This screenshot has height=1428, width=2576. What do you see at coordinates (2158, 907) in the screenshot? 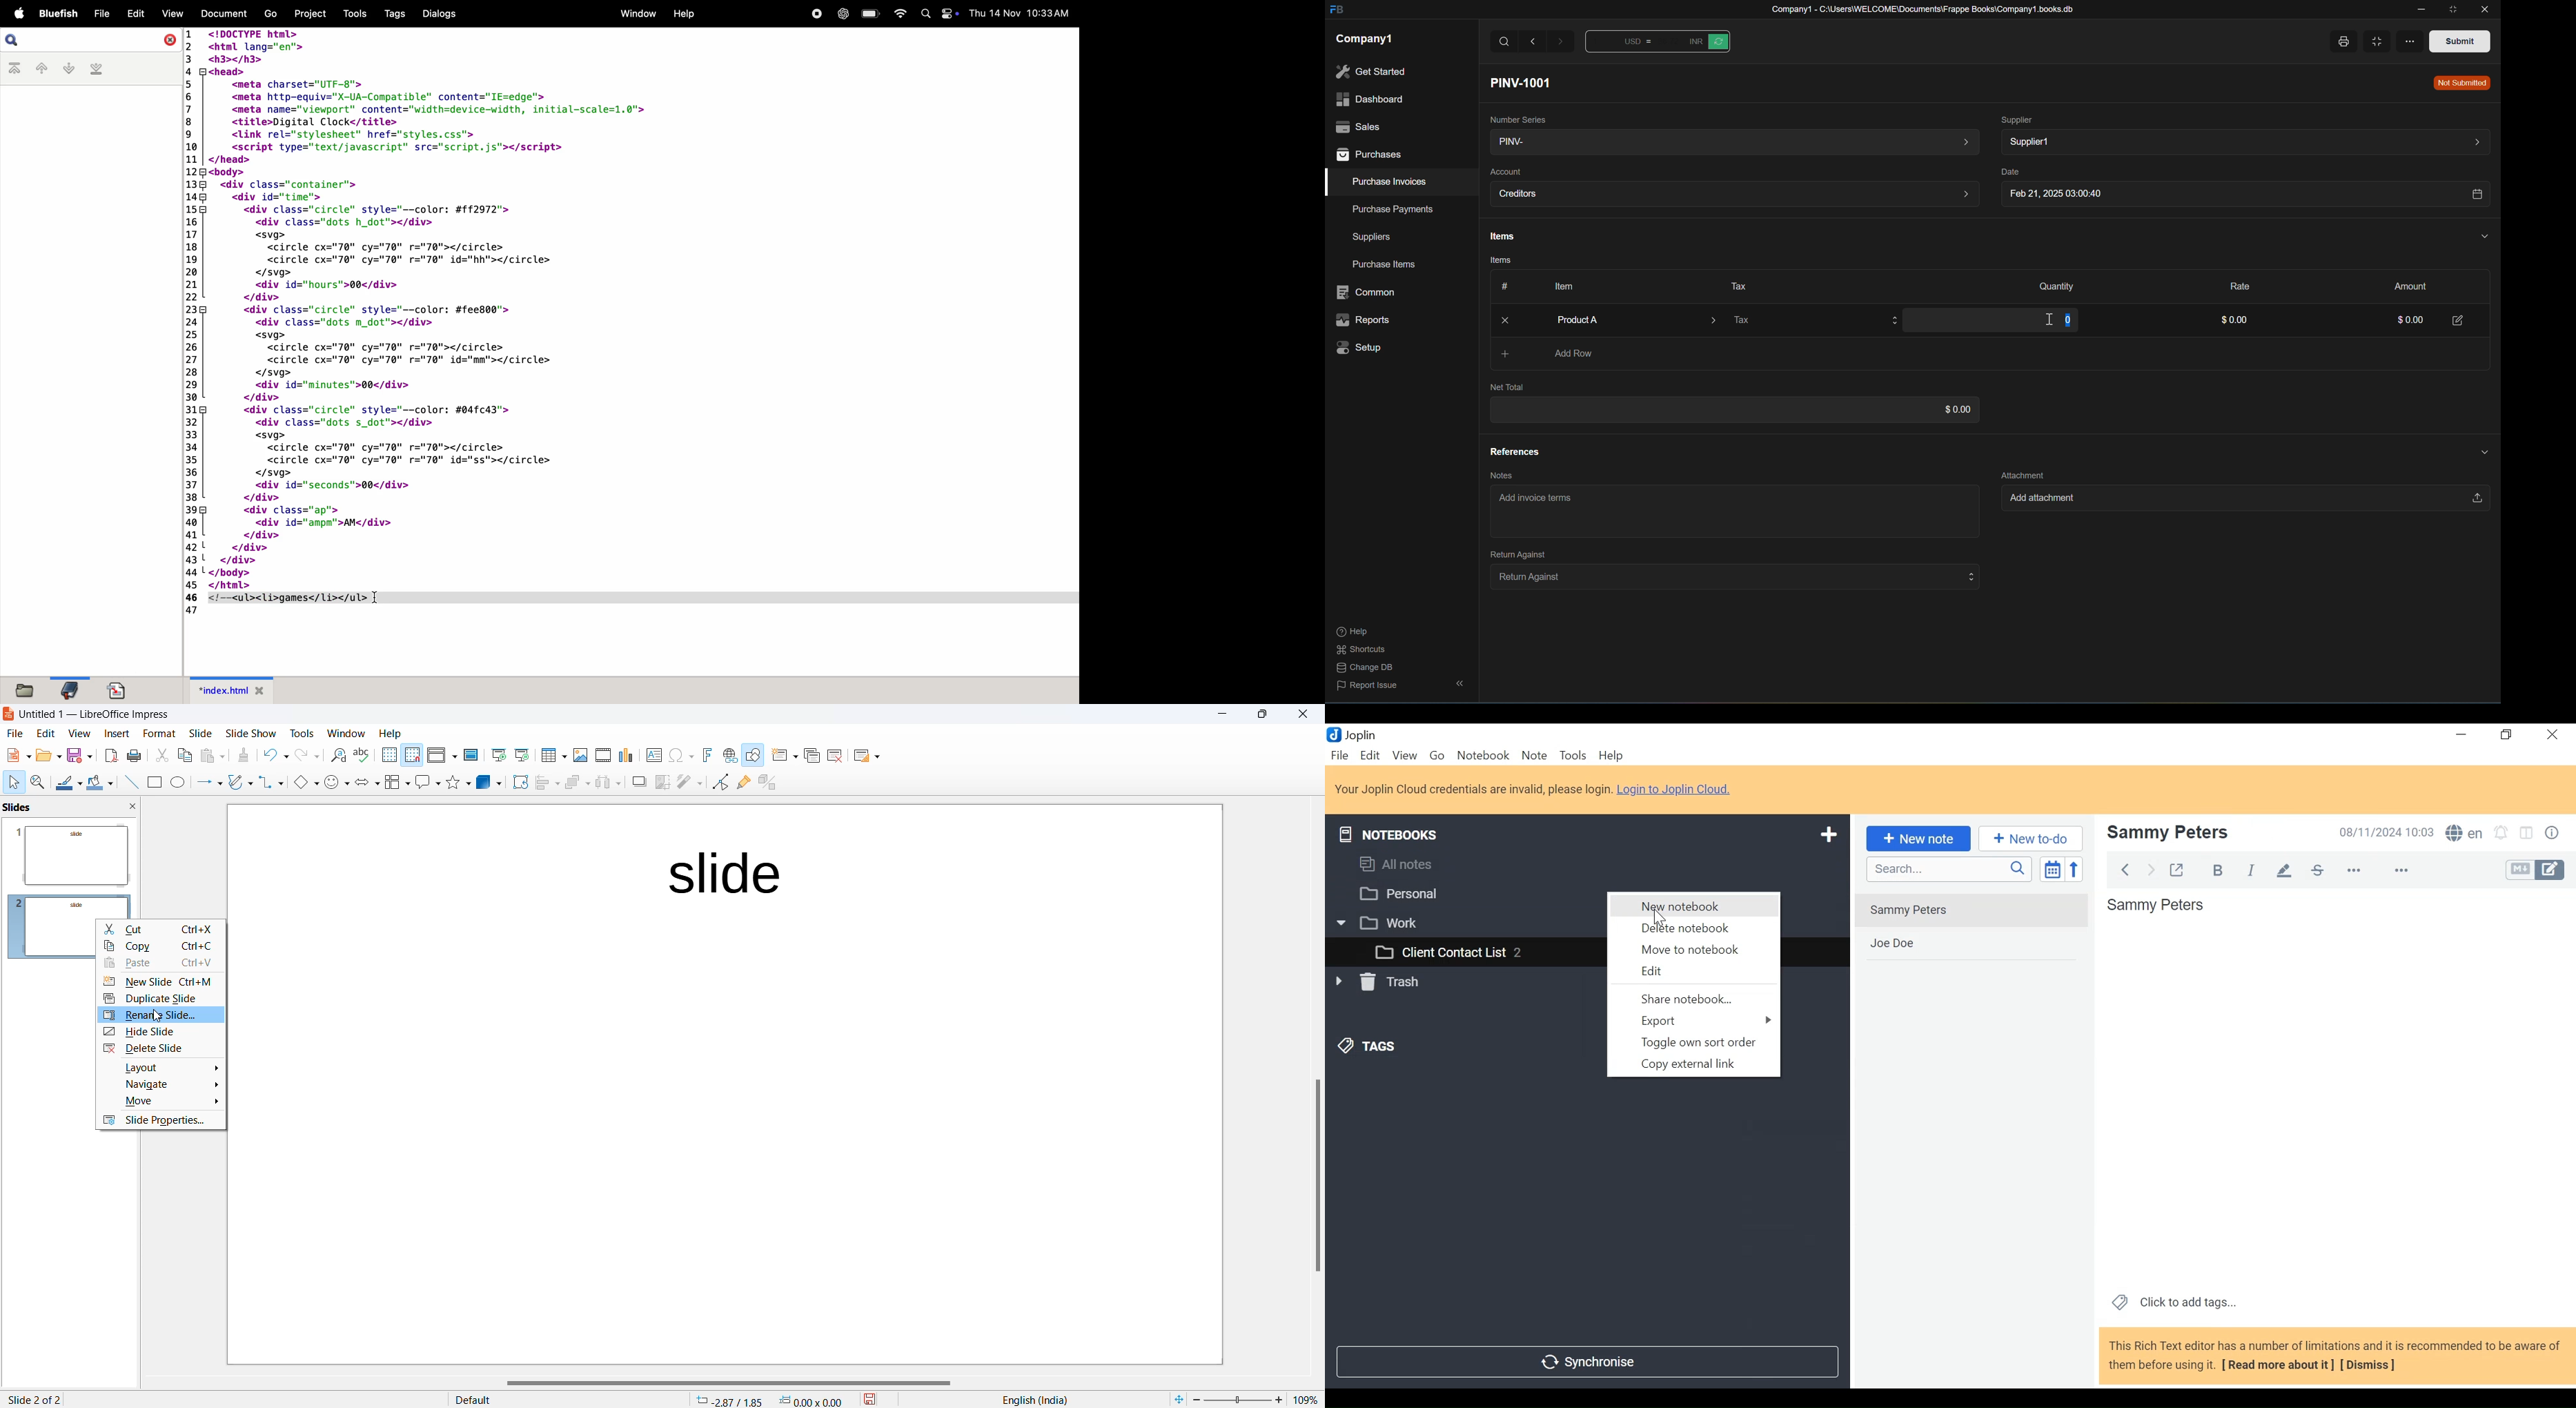
I see `Sammy Peters` at bounding box center [2158, 907].